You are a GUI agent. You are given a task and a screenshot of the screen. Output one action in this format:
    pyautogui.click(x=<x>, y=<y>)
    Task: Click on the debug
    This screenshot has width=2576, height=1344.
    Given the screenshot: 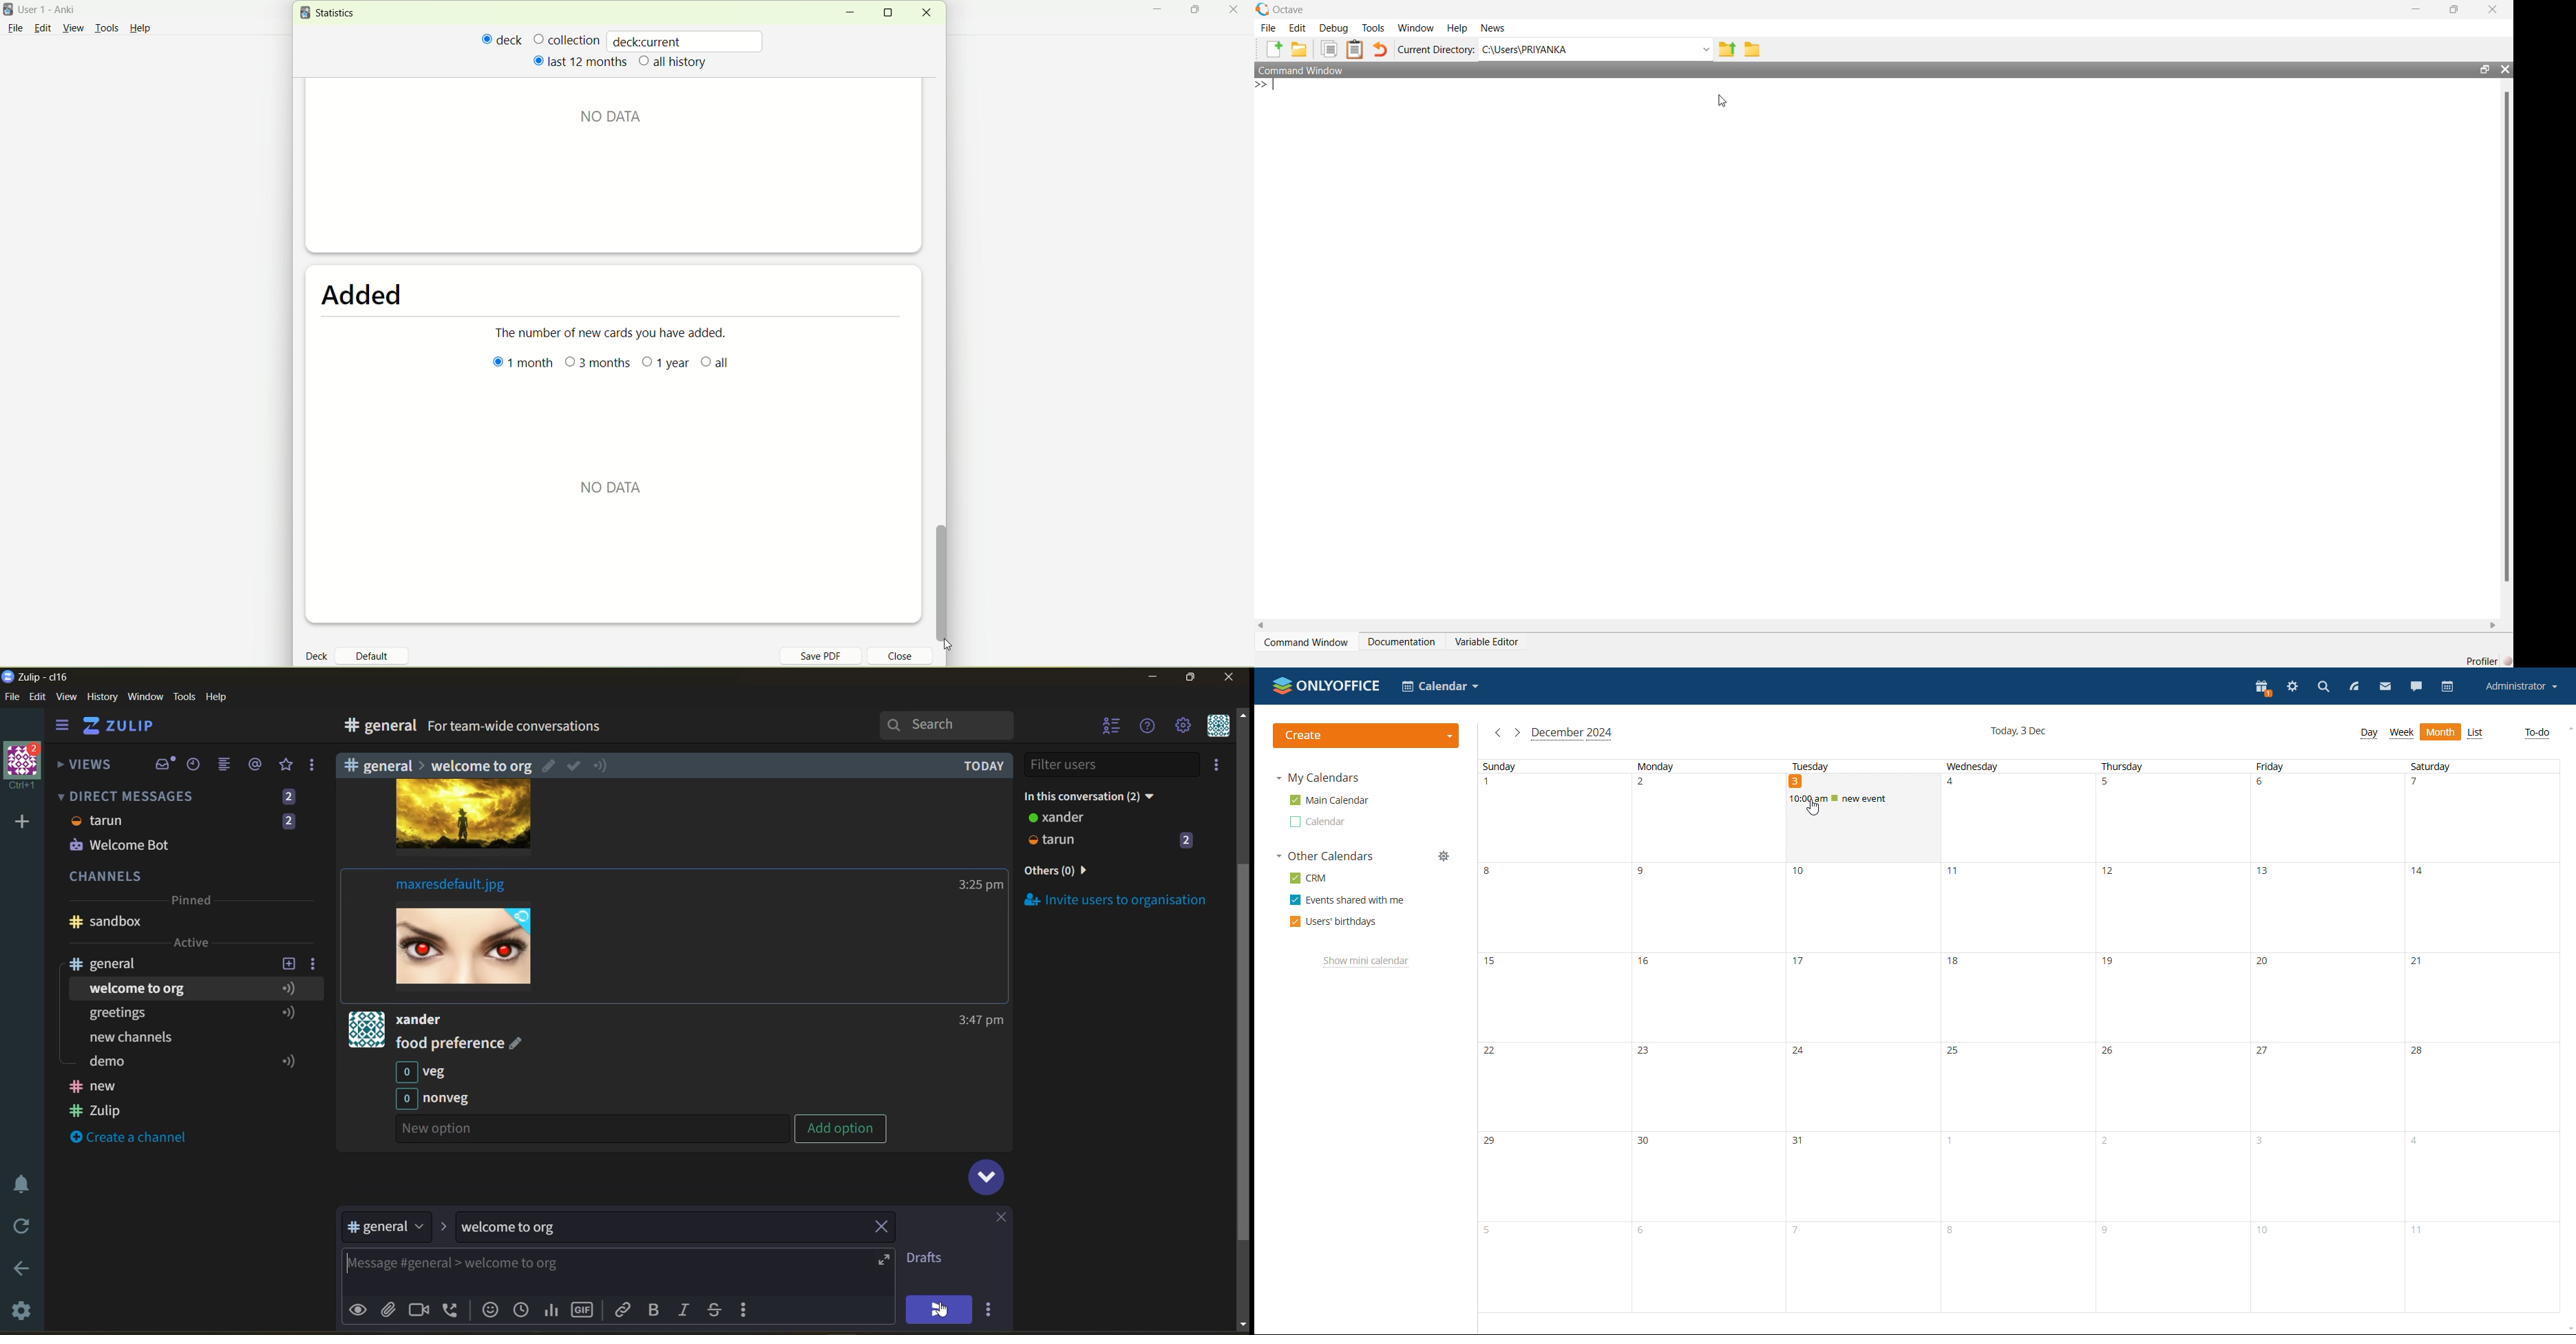 What is the action you would take?
    pyautogui.click(x=1333, y=29)
    